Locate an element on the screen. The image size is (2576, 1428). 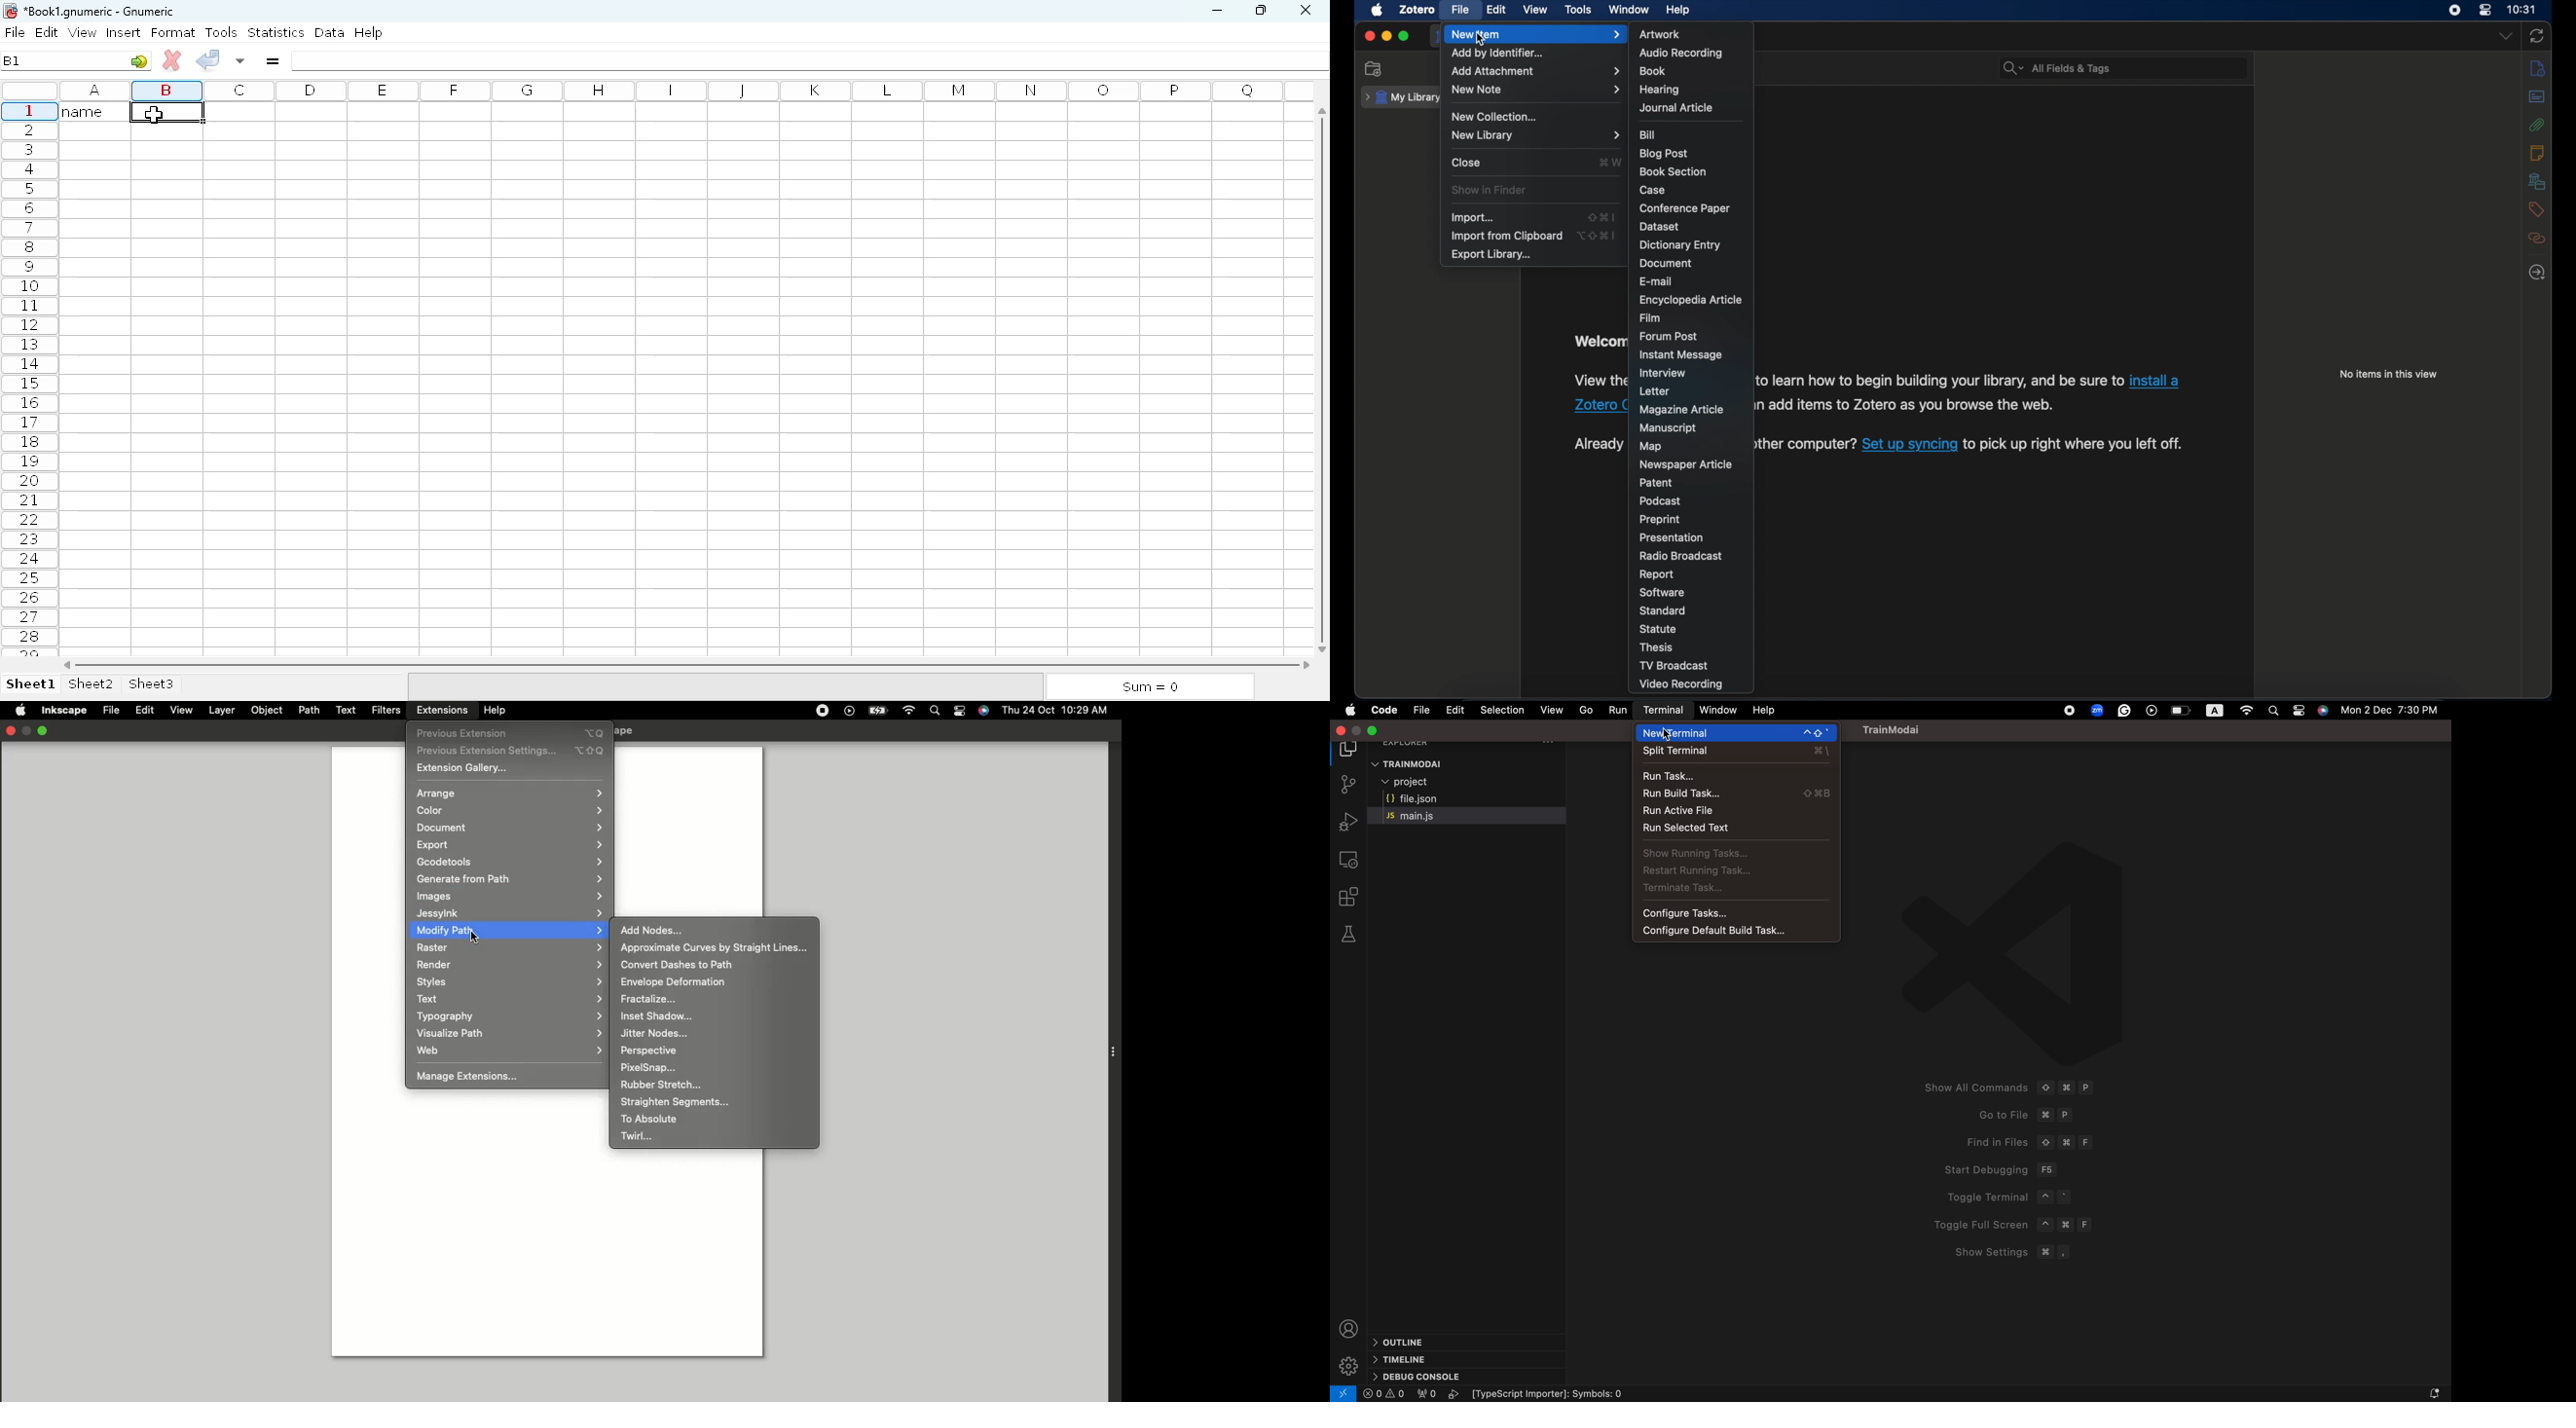
 is located at coordinates (1599, 406).